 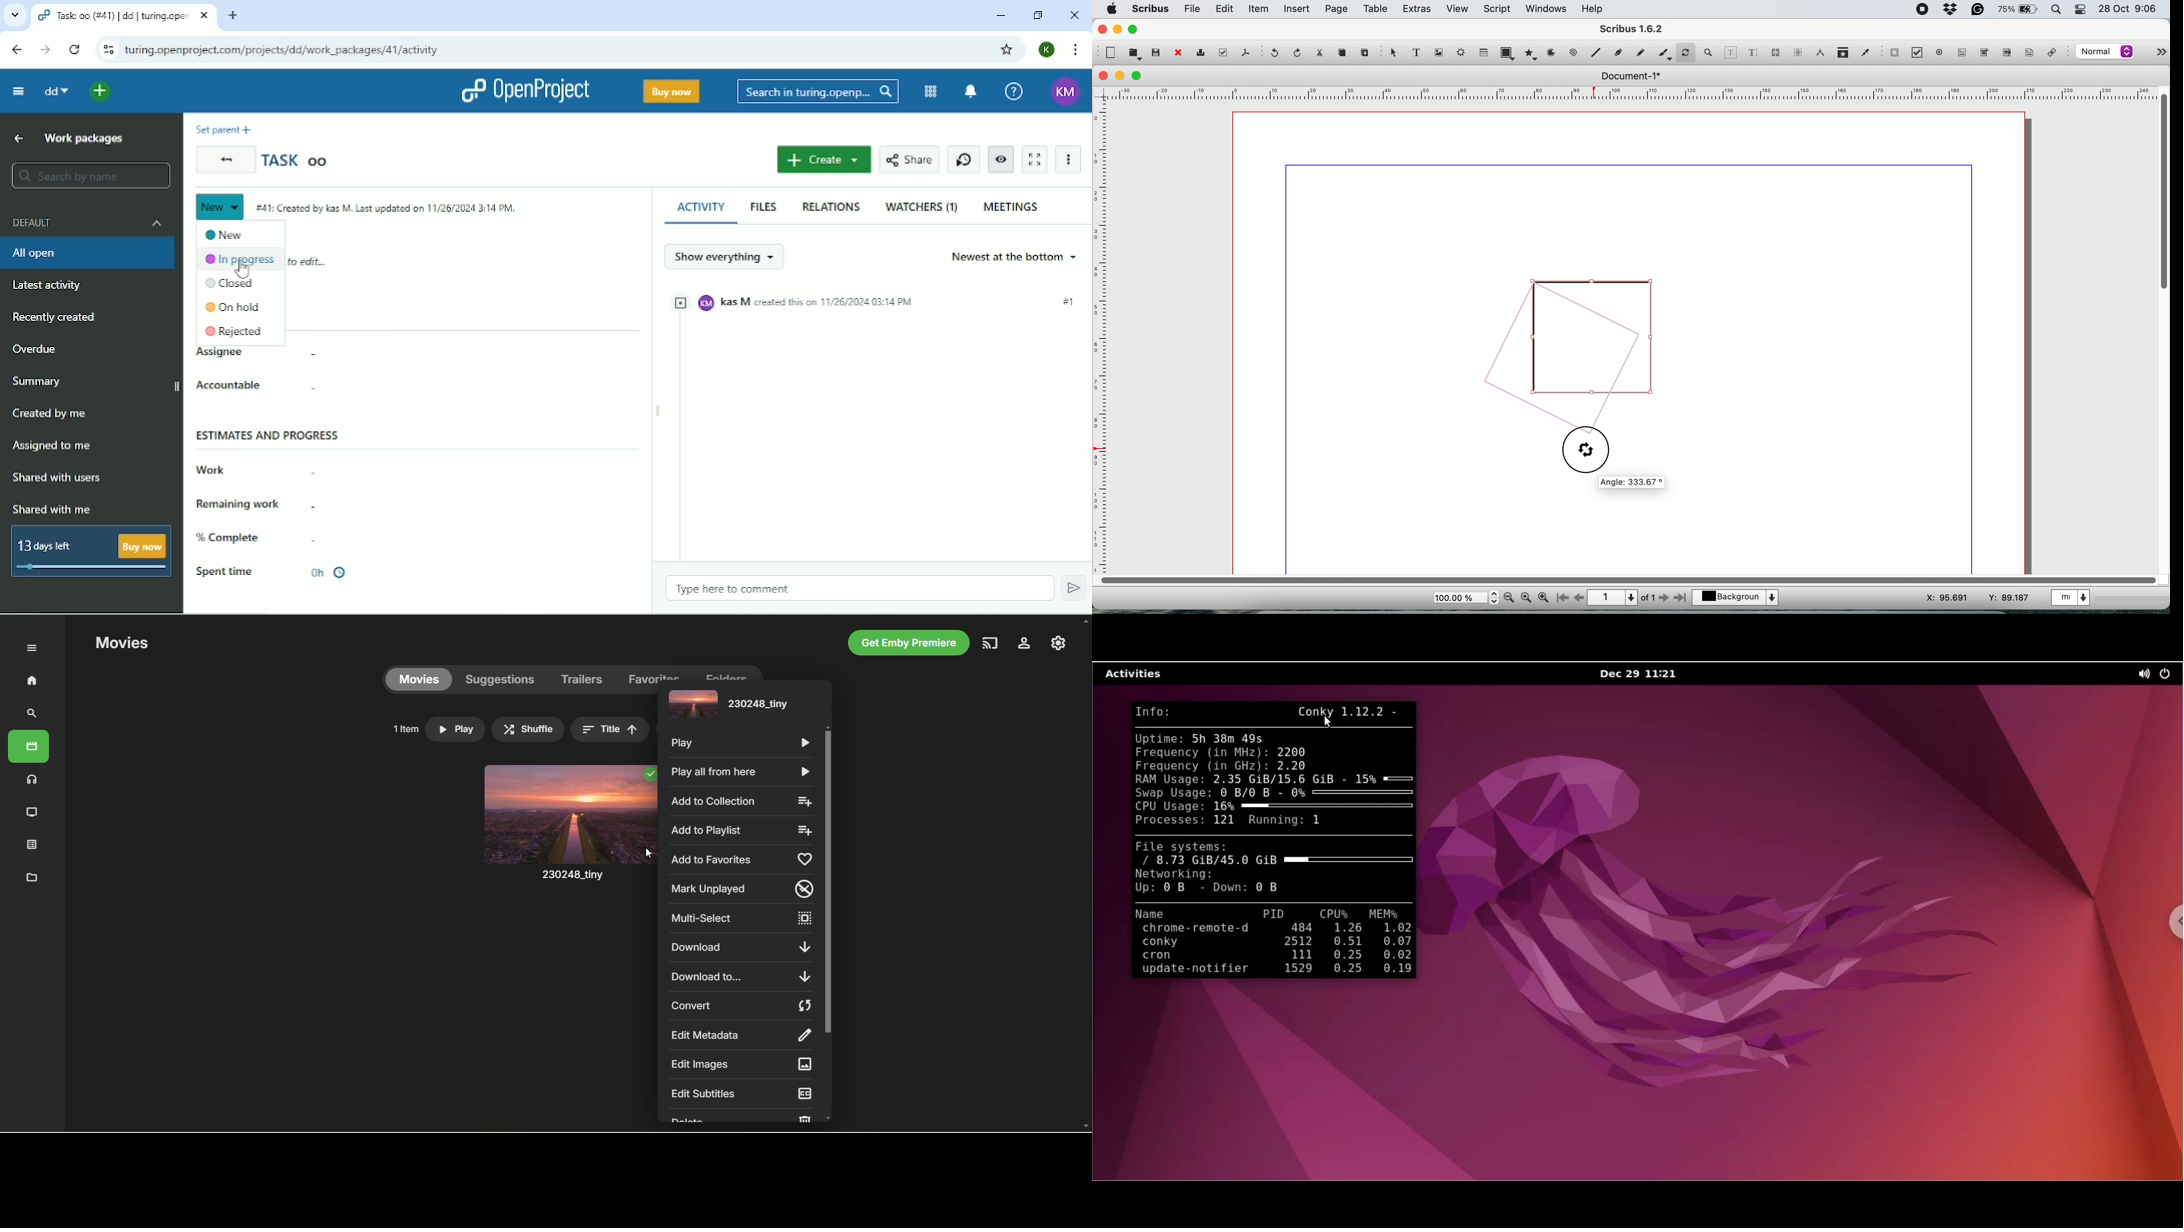 What do you see at coordinates (234, 308) in the screenshot?
I see `On hold` at bounding box center [234, 308].